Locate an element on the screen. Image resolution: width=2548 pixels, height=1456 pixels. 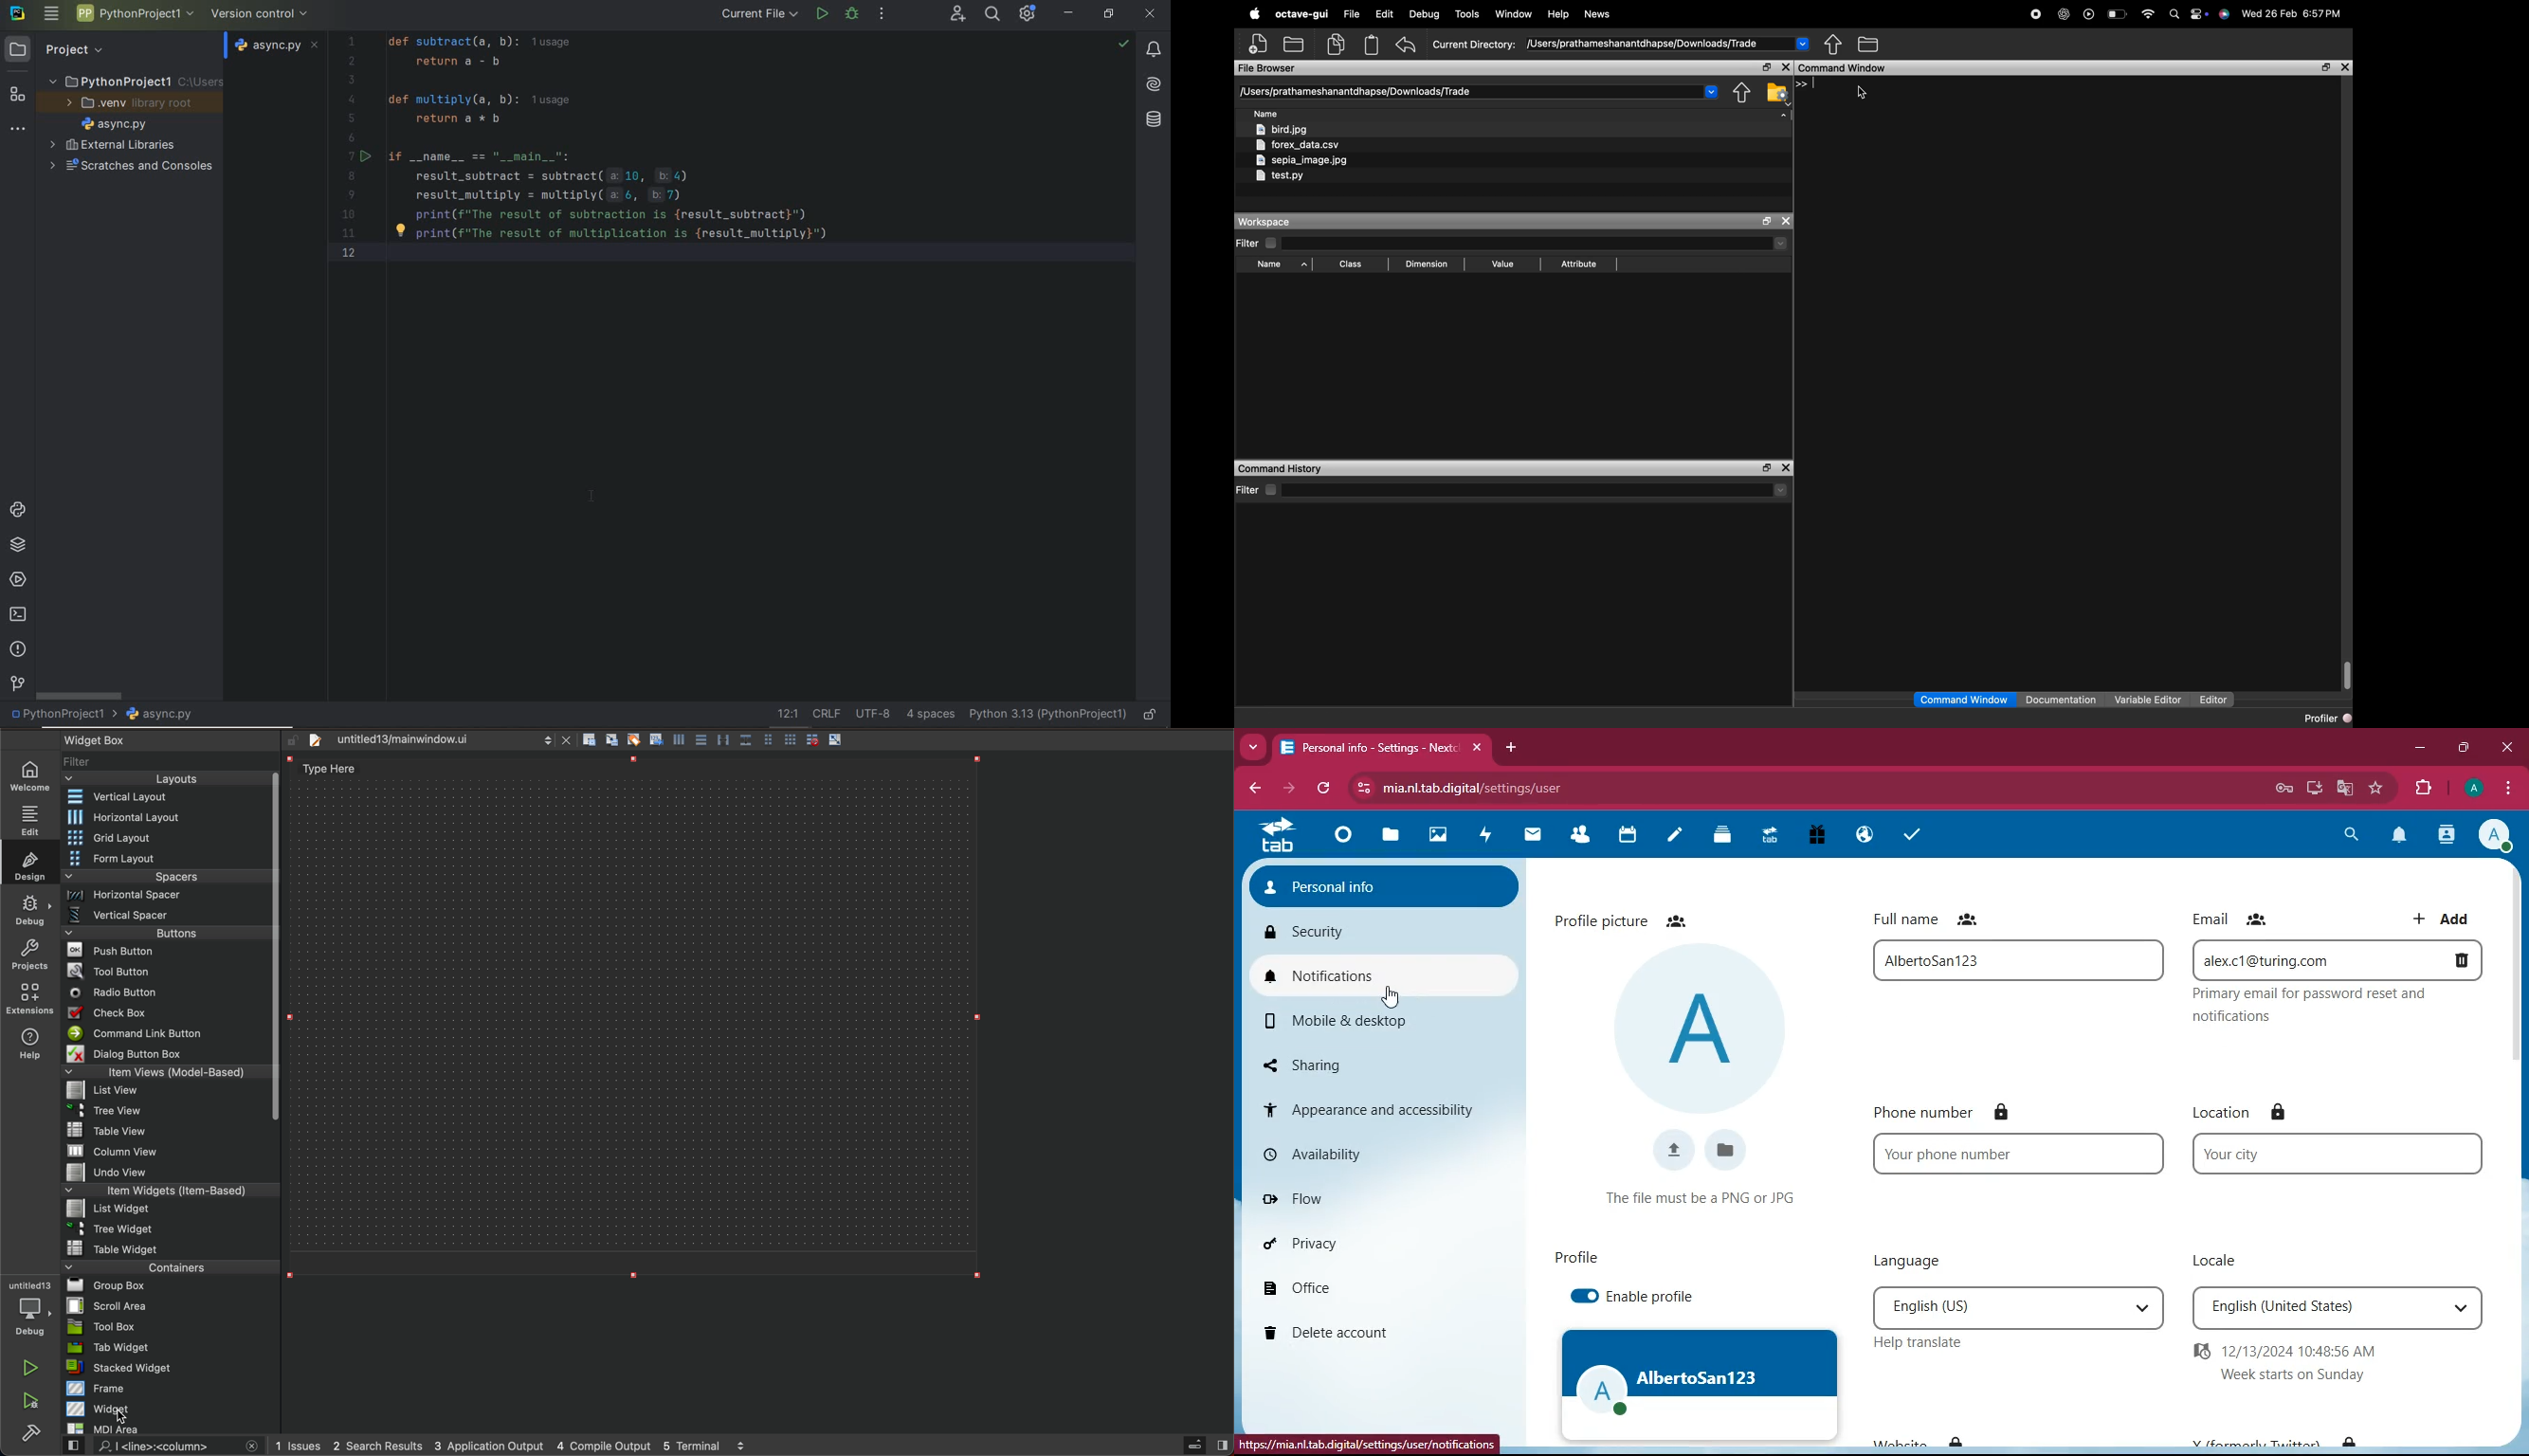
mail is located at coordinates (1533, 836).